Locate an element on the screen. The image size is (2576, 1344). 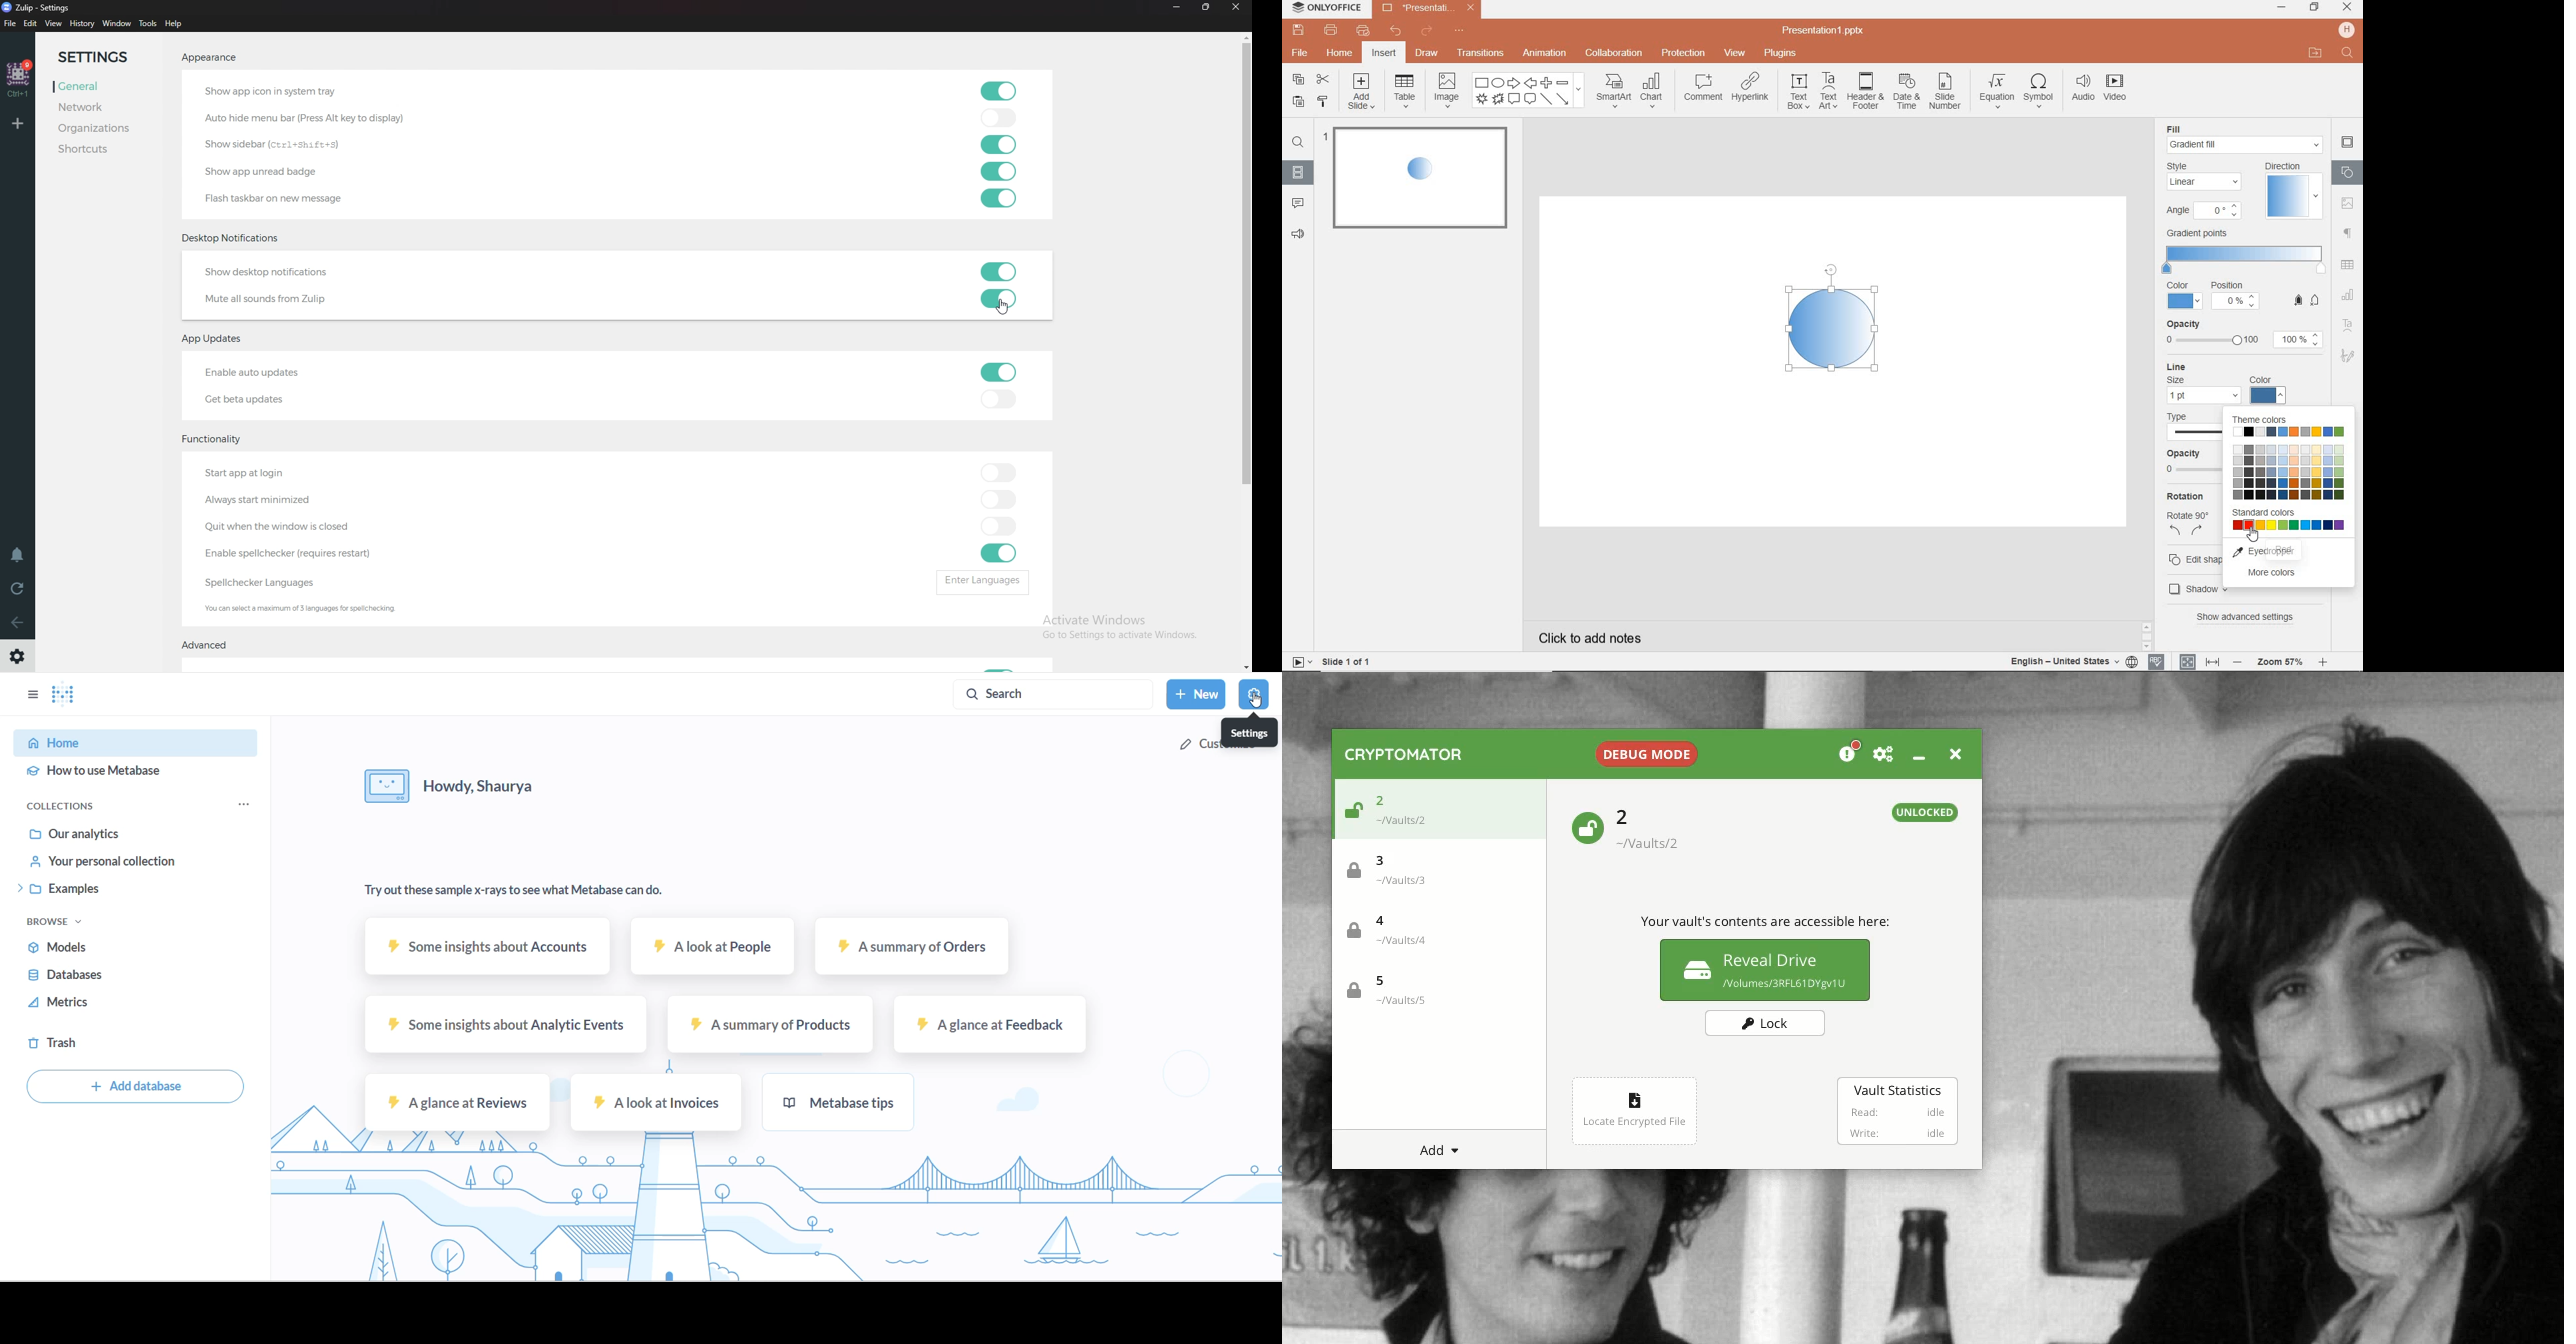
start slideshow is located at coordinates (1299, 662).